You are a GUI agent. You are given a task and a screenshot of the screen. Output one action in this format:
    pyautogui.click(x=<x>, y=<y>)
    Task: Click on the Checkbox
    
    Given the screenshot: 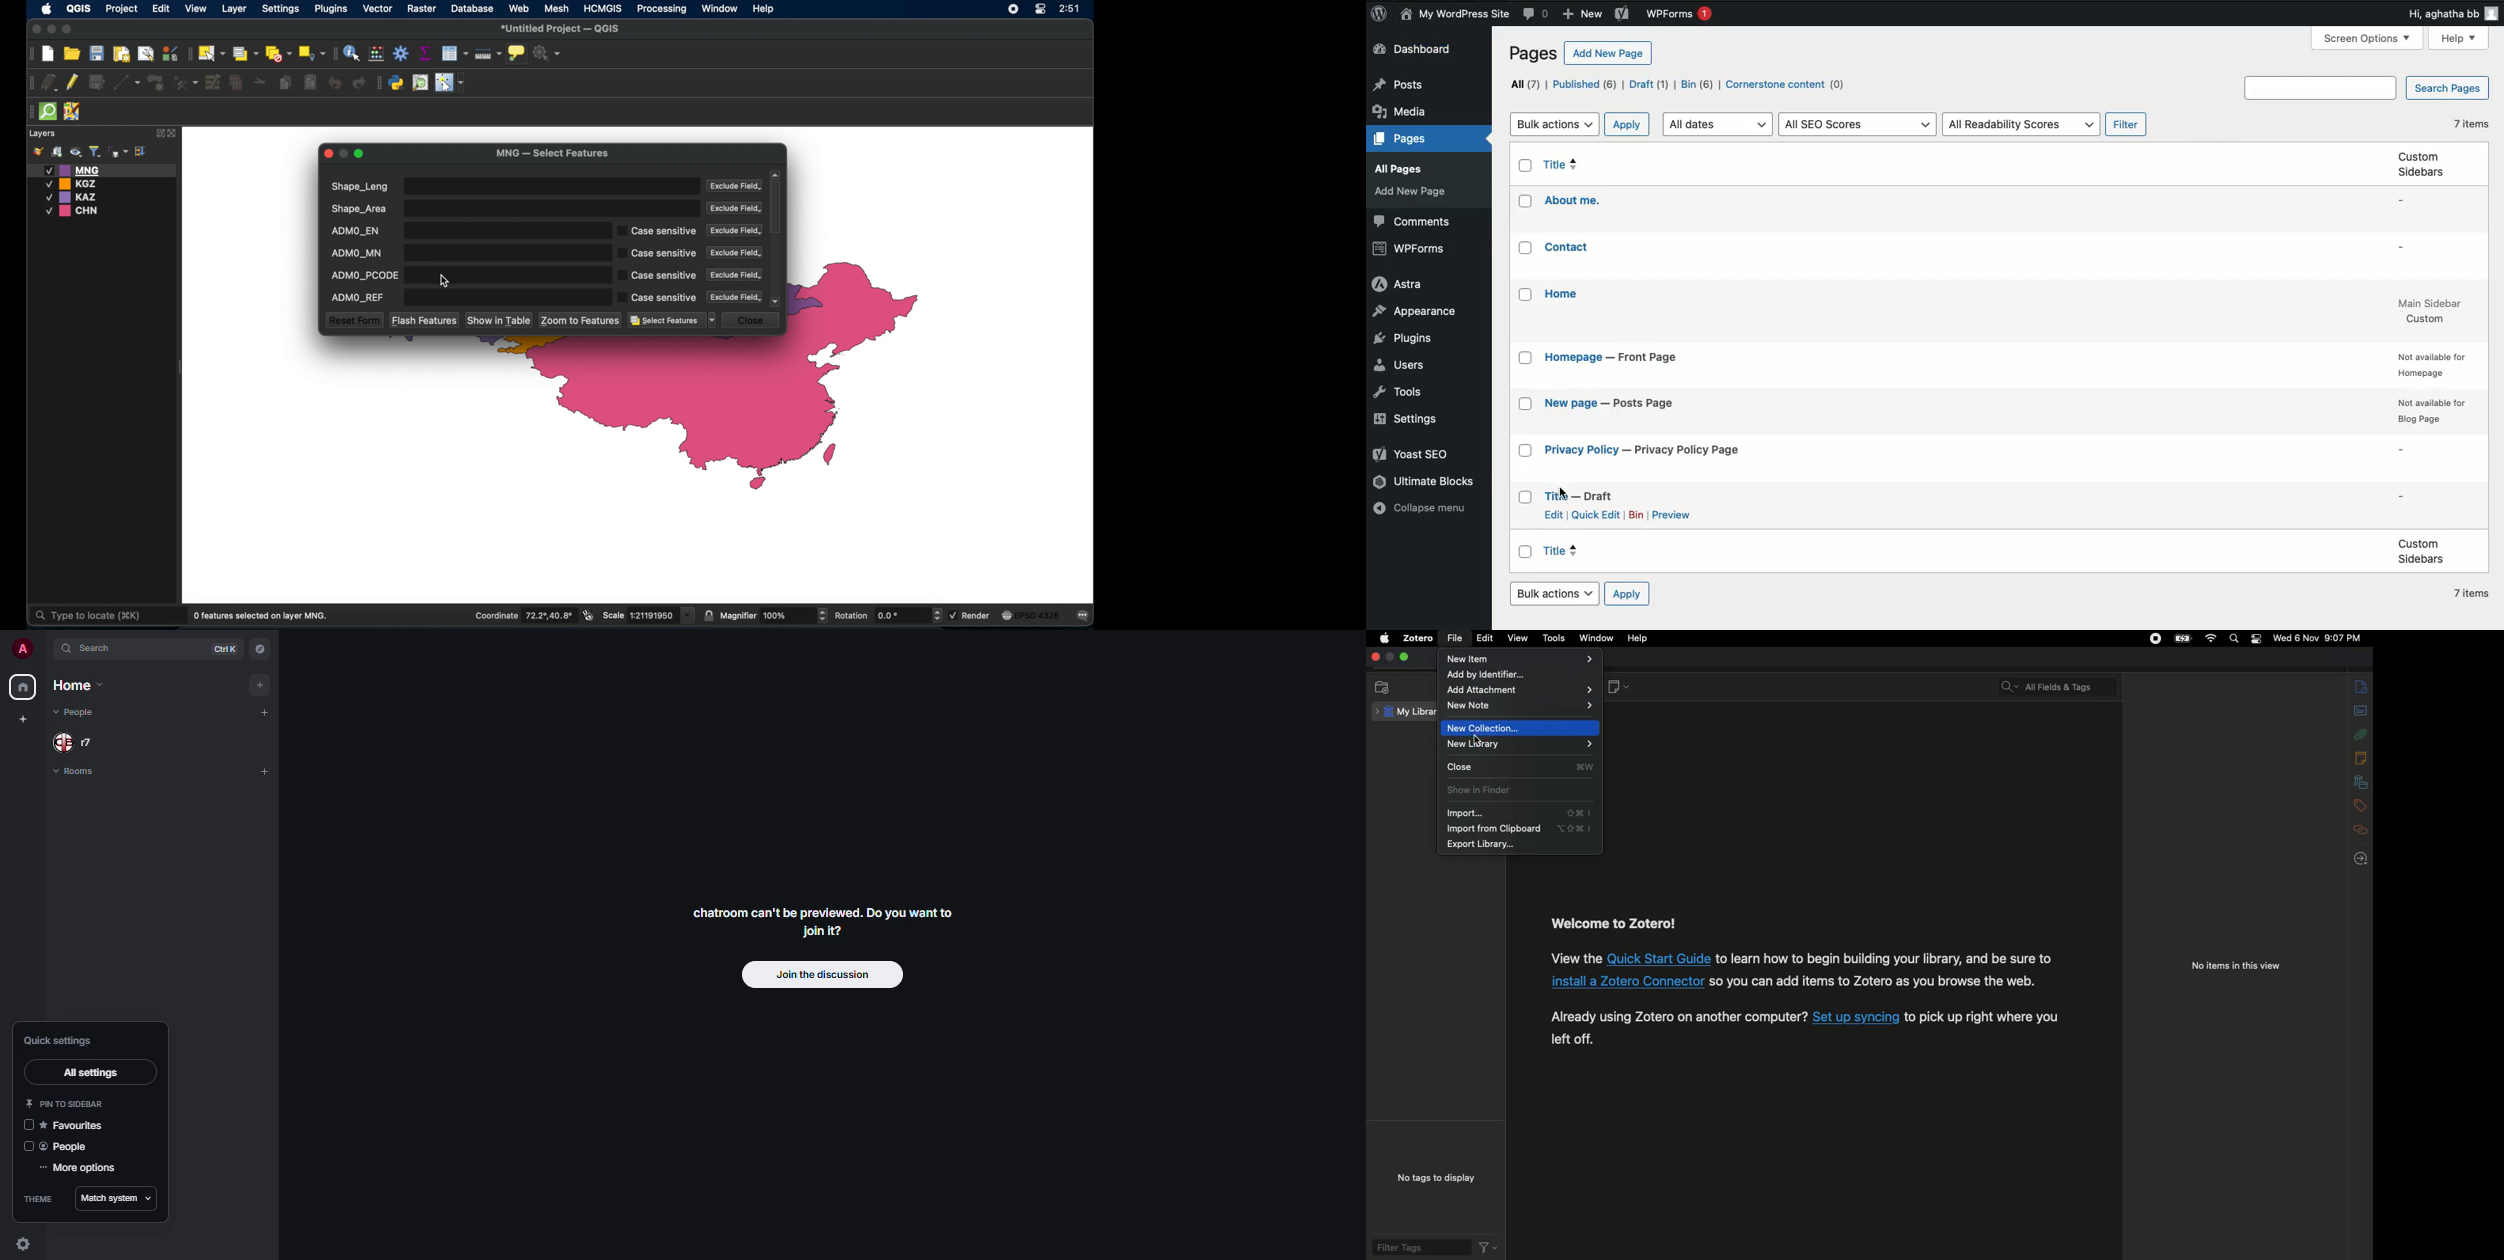 What is the action you would take?
    pyautogui.click(x=1527, y=358)
    